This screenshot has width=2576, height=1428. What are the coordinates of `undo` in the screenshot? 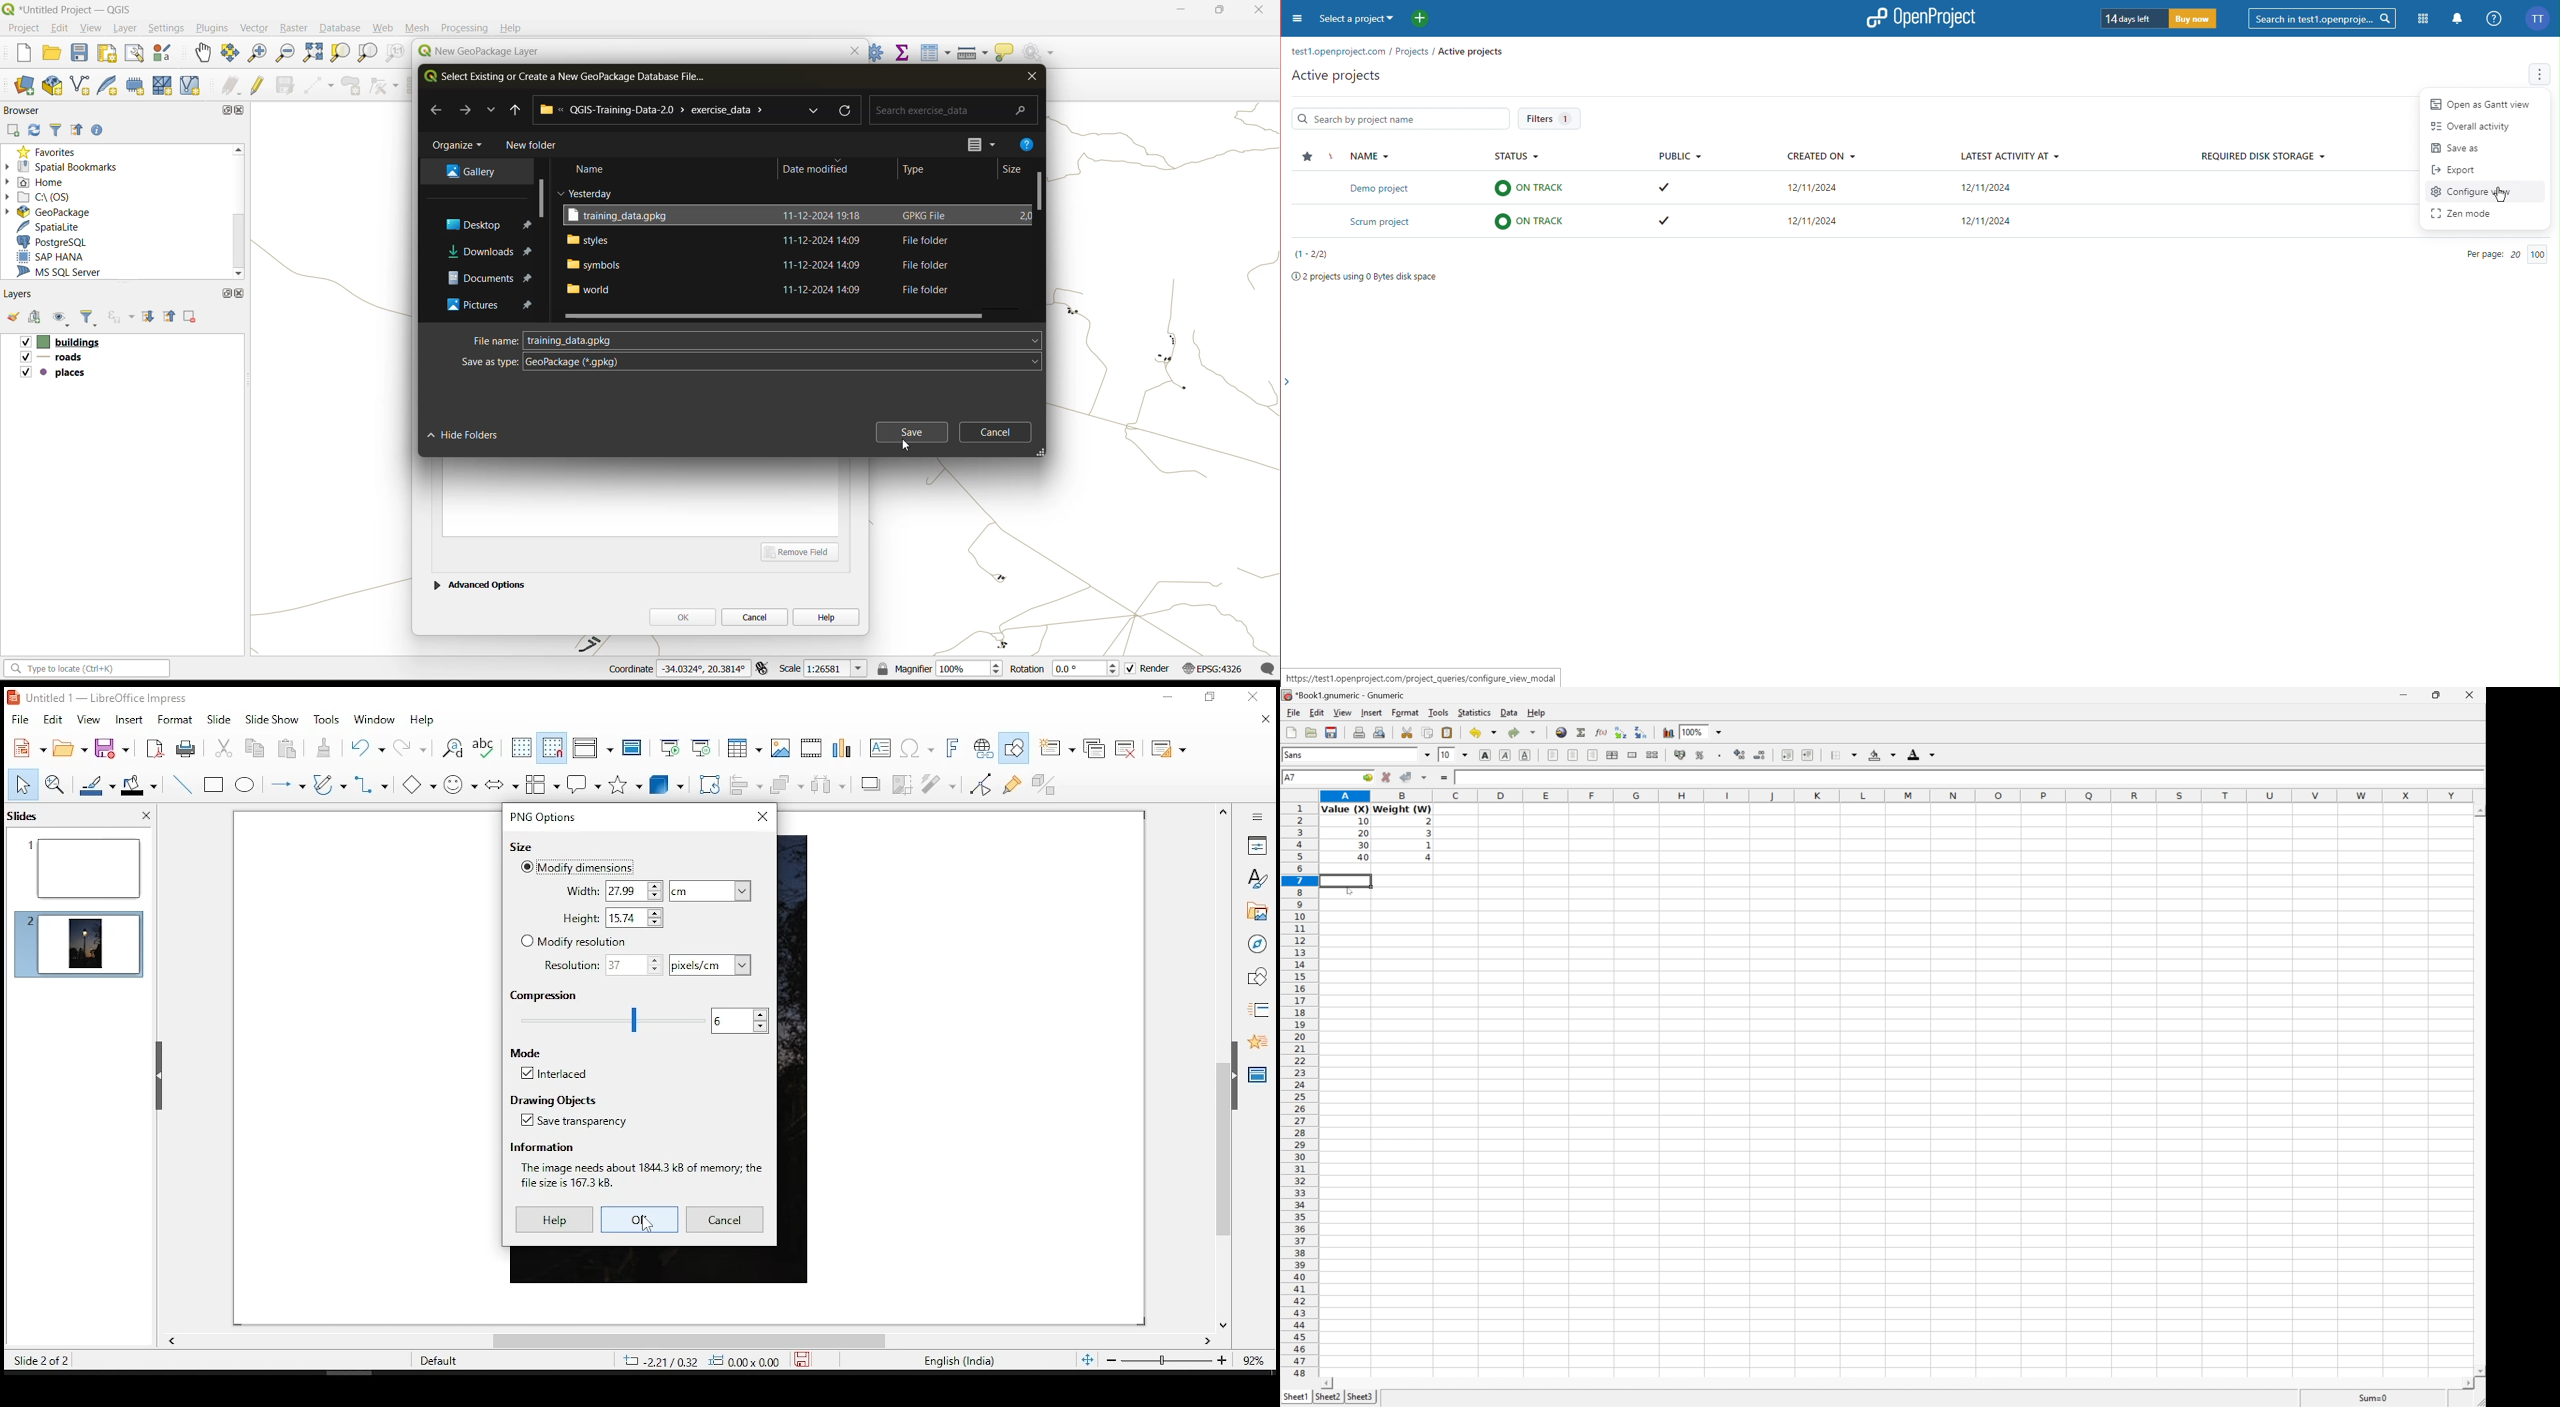 It's located at (367, 748).